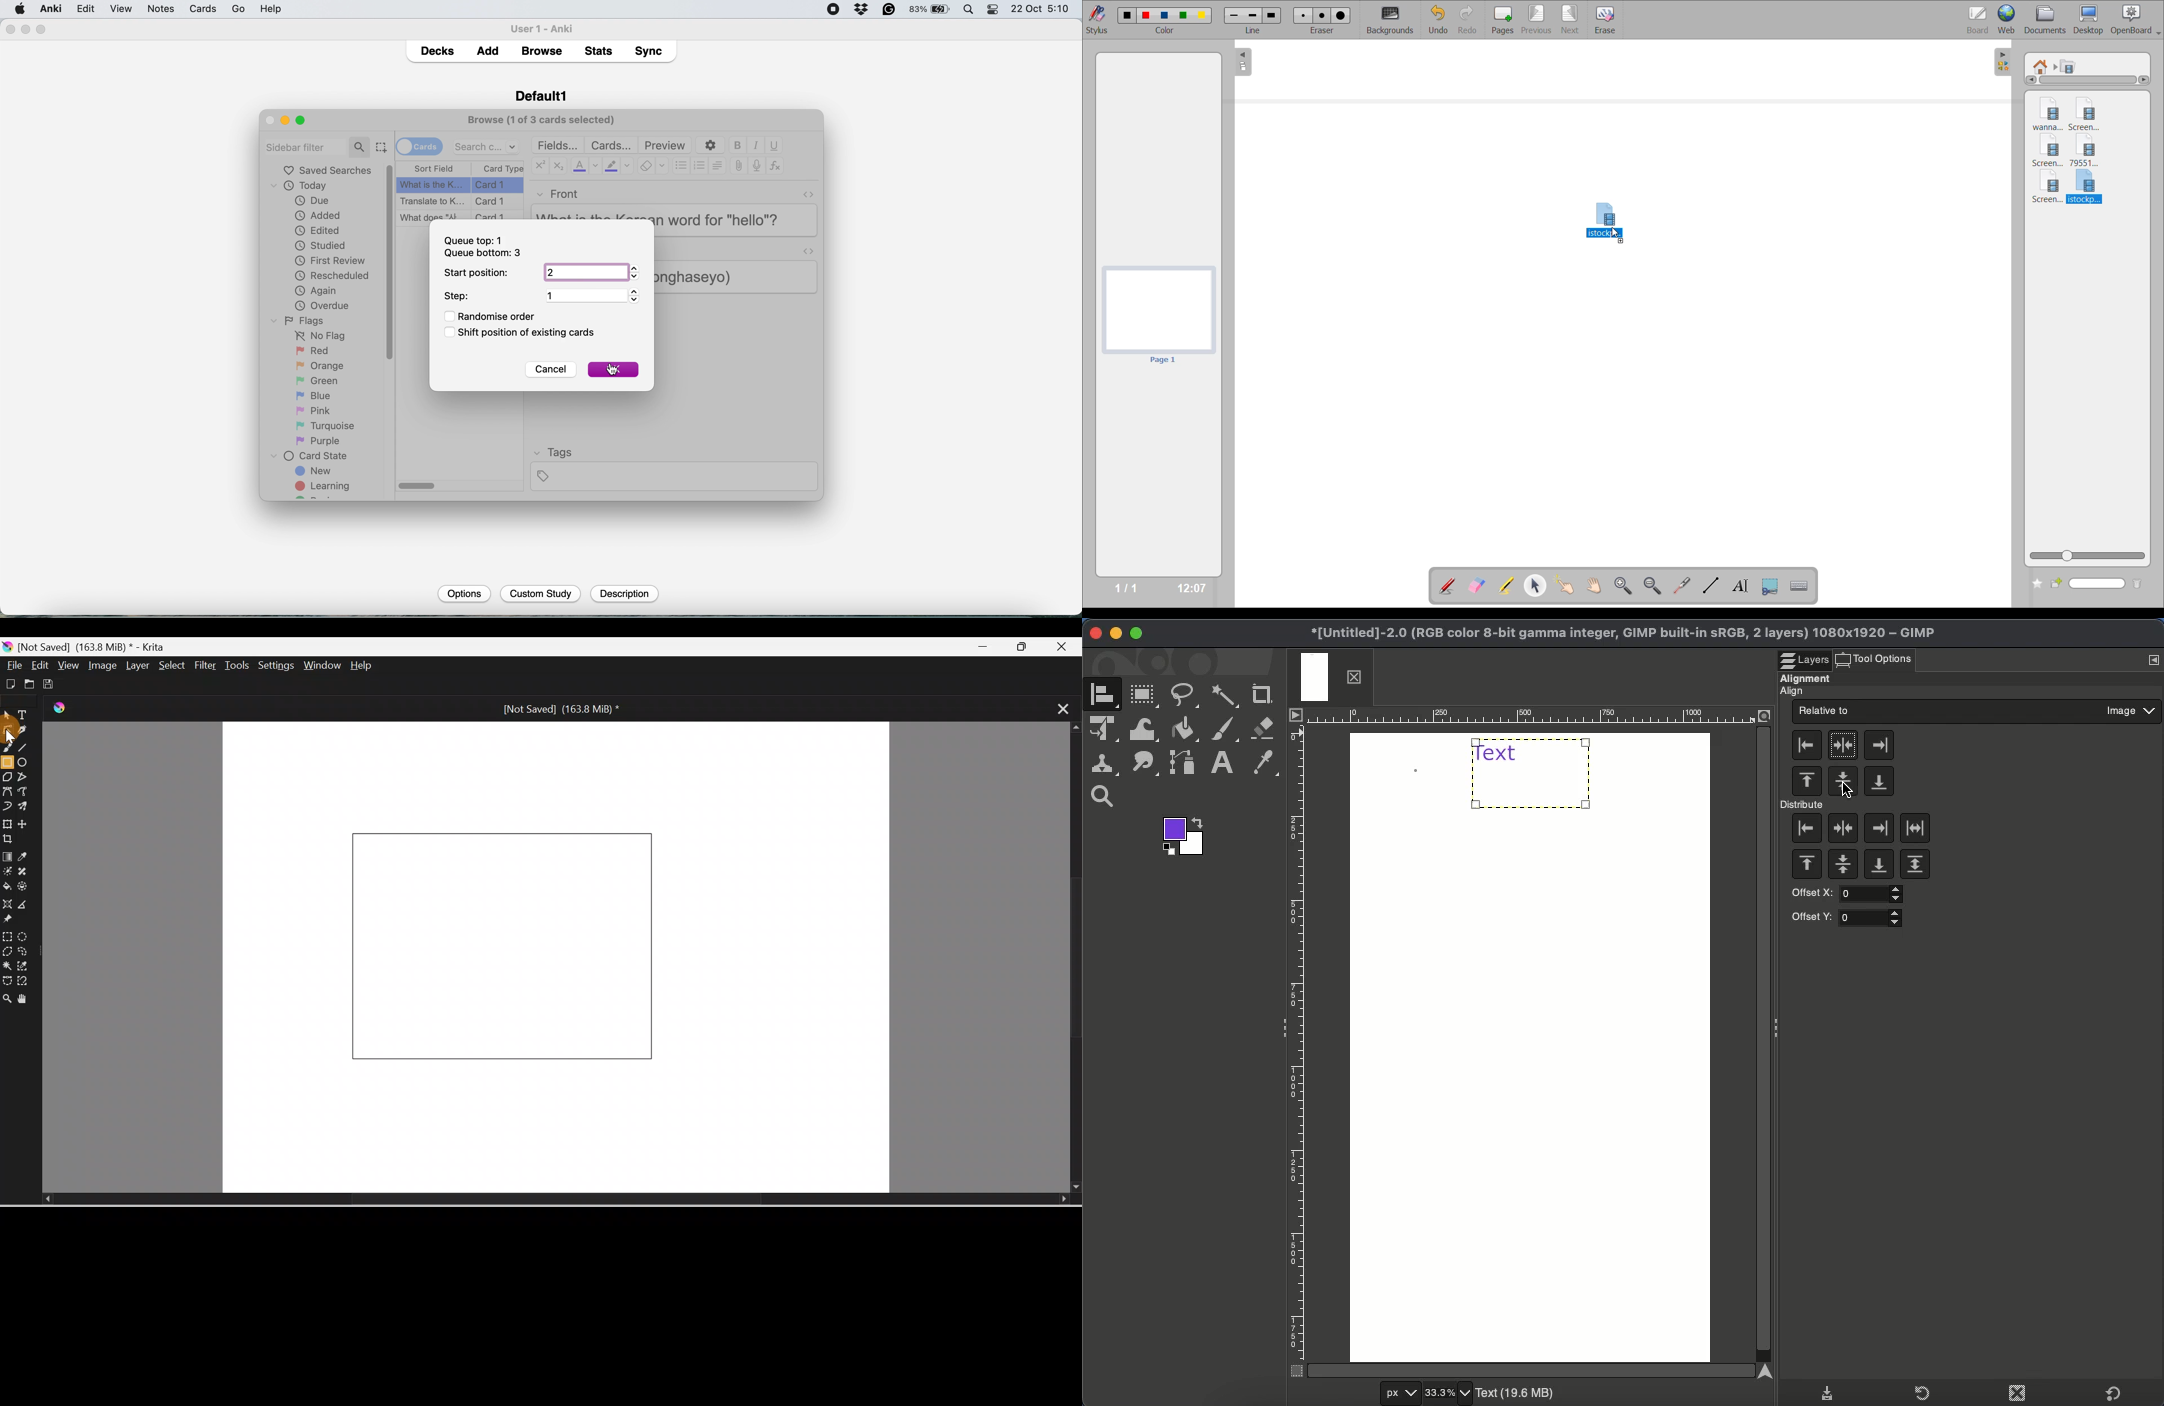  Describe the element at coordinates (463, 594) in the screenshot. I see `Options` at that location.